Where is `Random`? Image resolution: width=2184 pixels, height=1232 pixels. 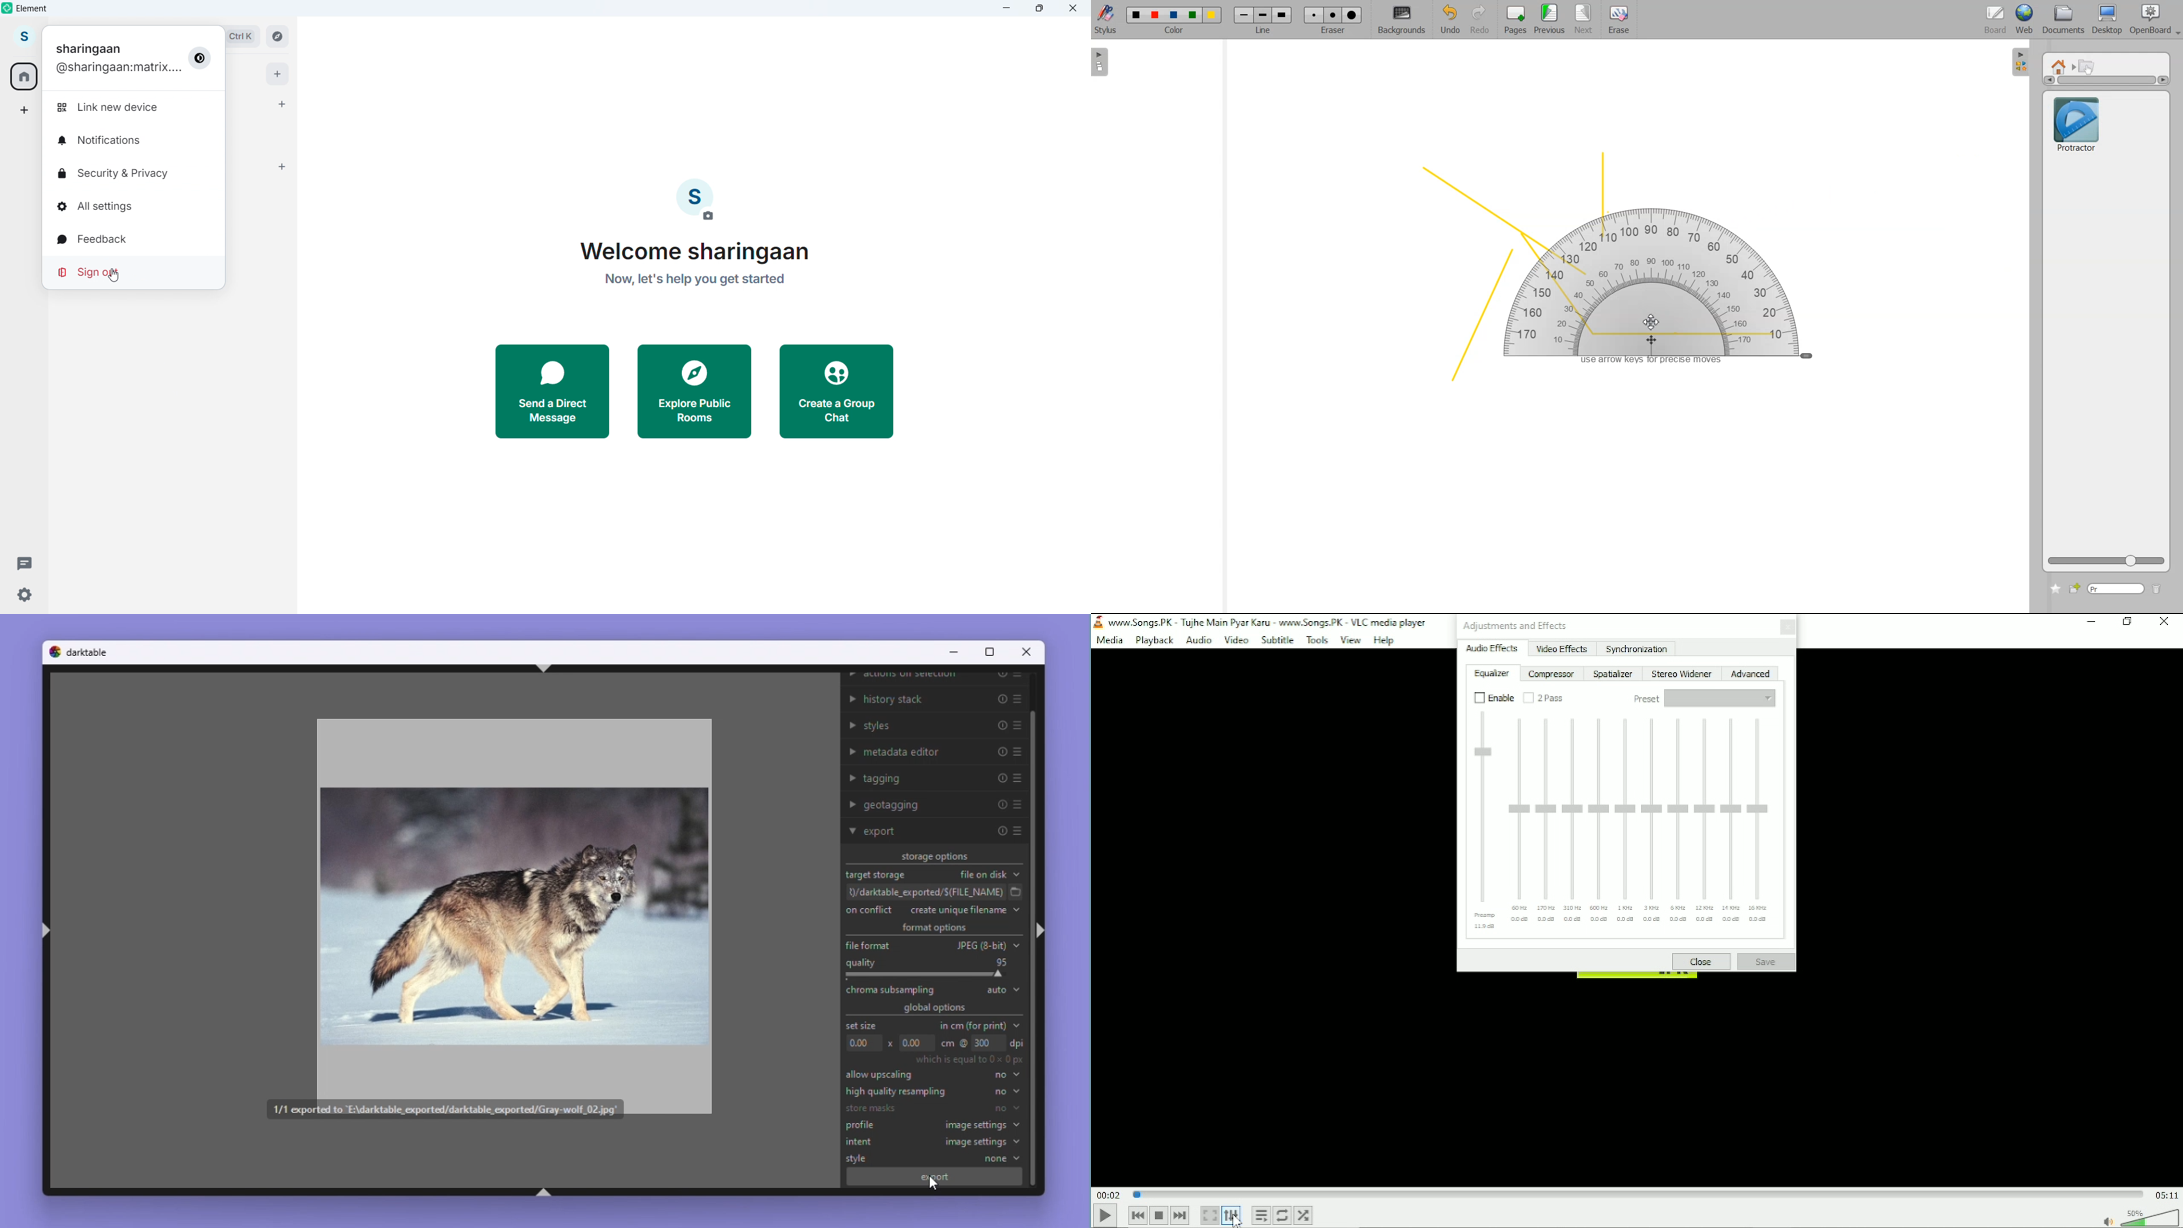
Random is located at coordinates (1303, 1215).